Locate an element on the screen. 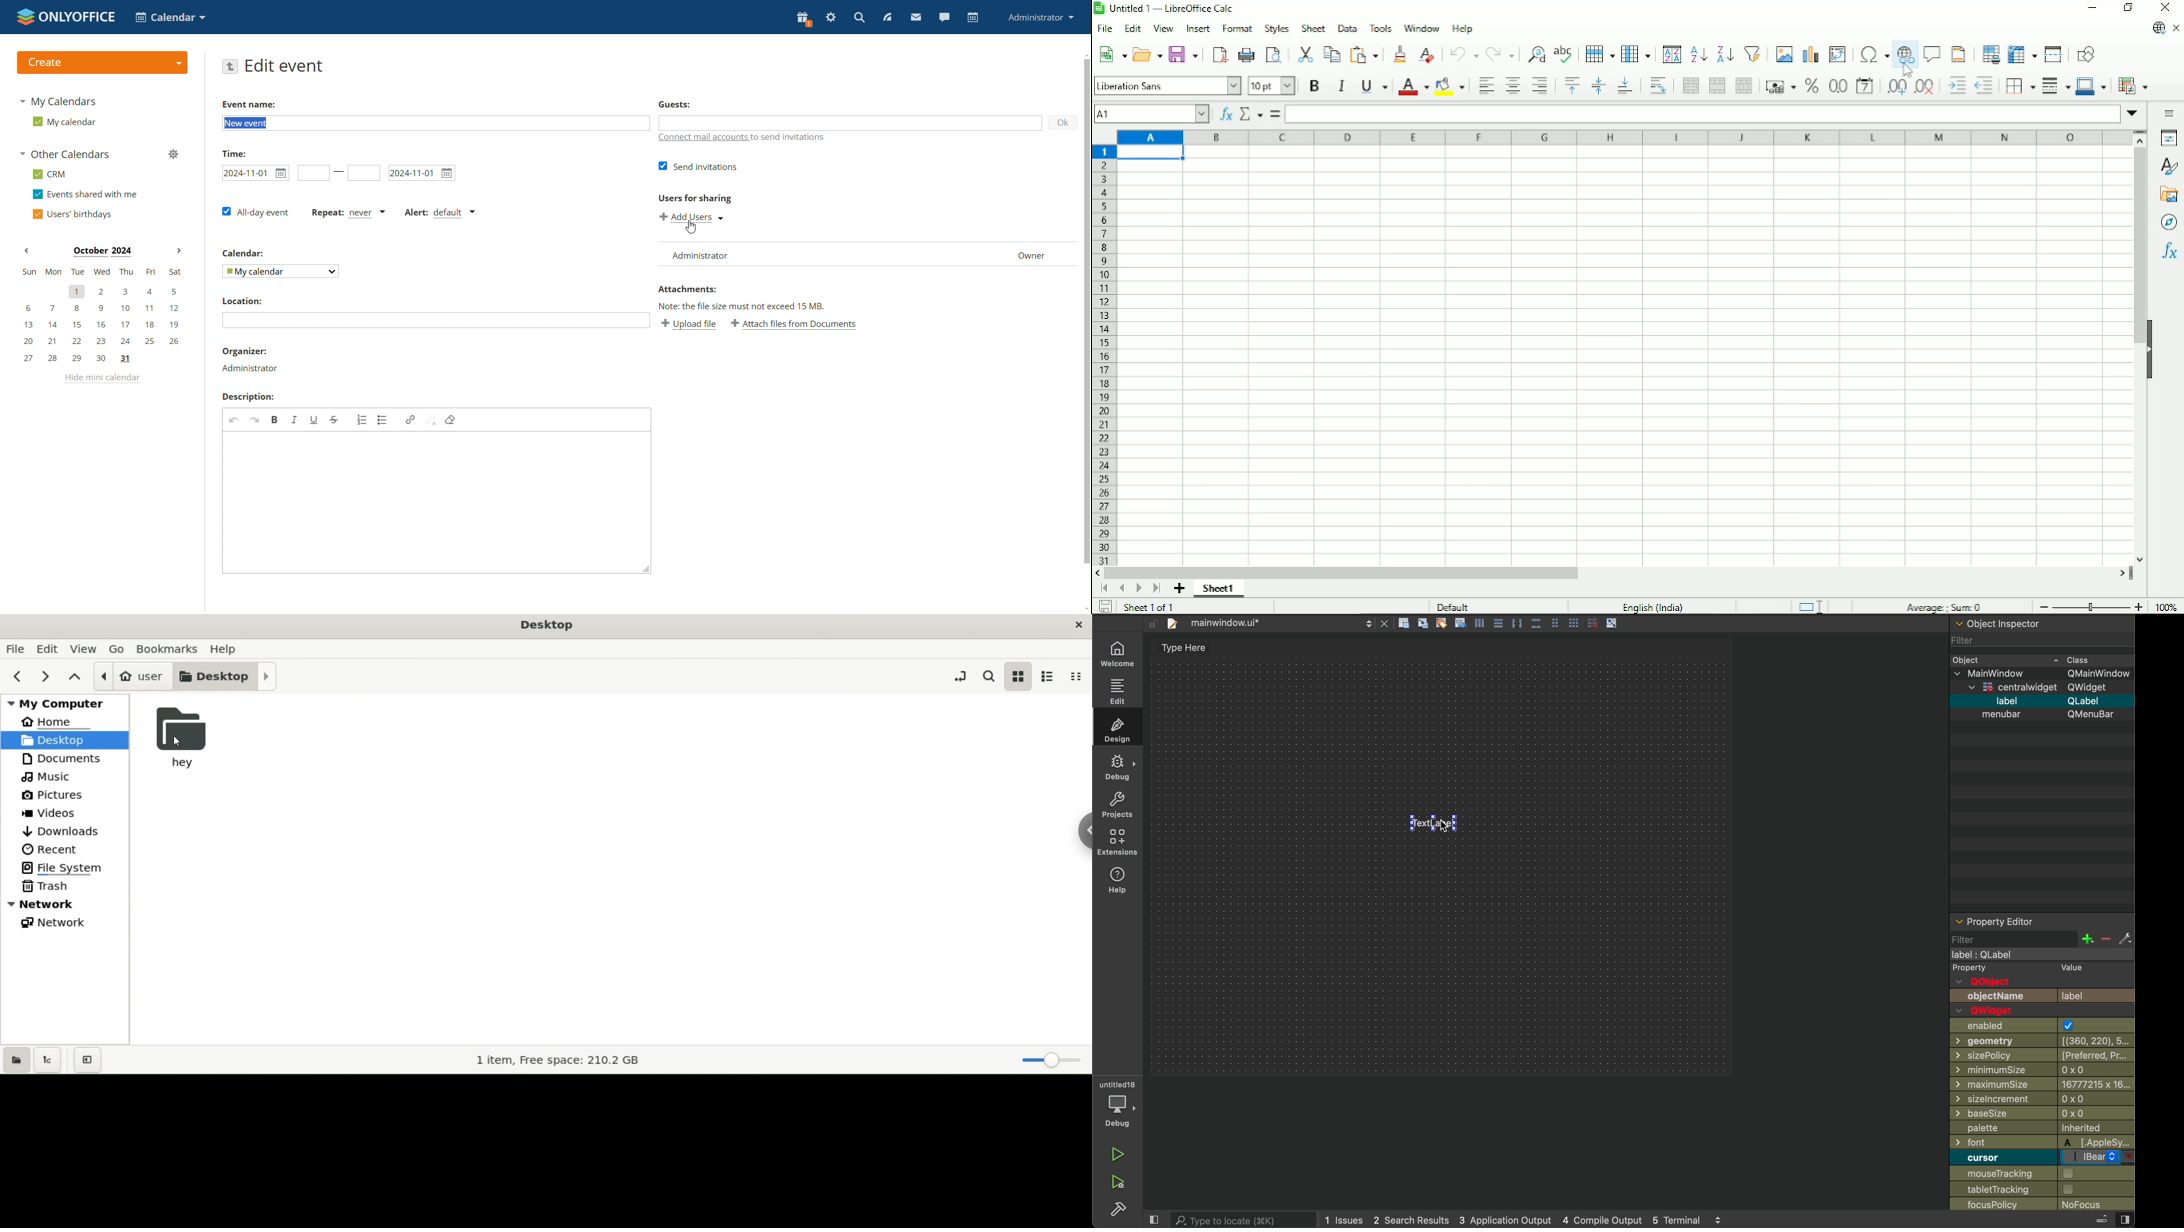 Image resolution: width=2184 pixels, height=1232 pixels. mainwidow is located at coordinates (1995, 673).